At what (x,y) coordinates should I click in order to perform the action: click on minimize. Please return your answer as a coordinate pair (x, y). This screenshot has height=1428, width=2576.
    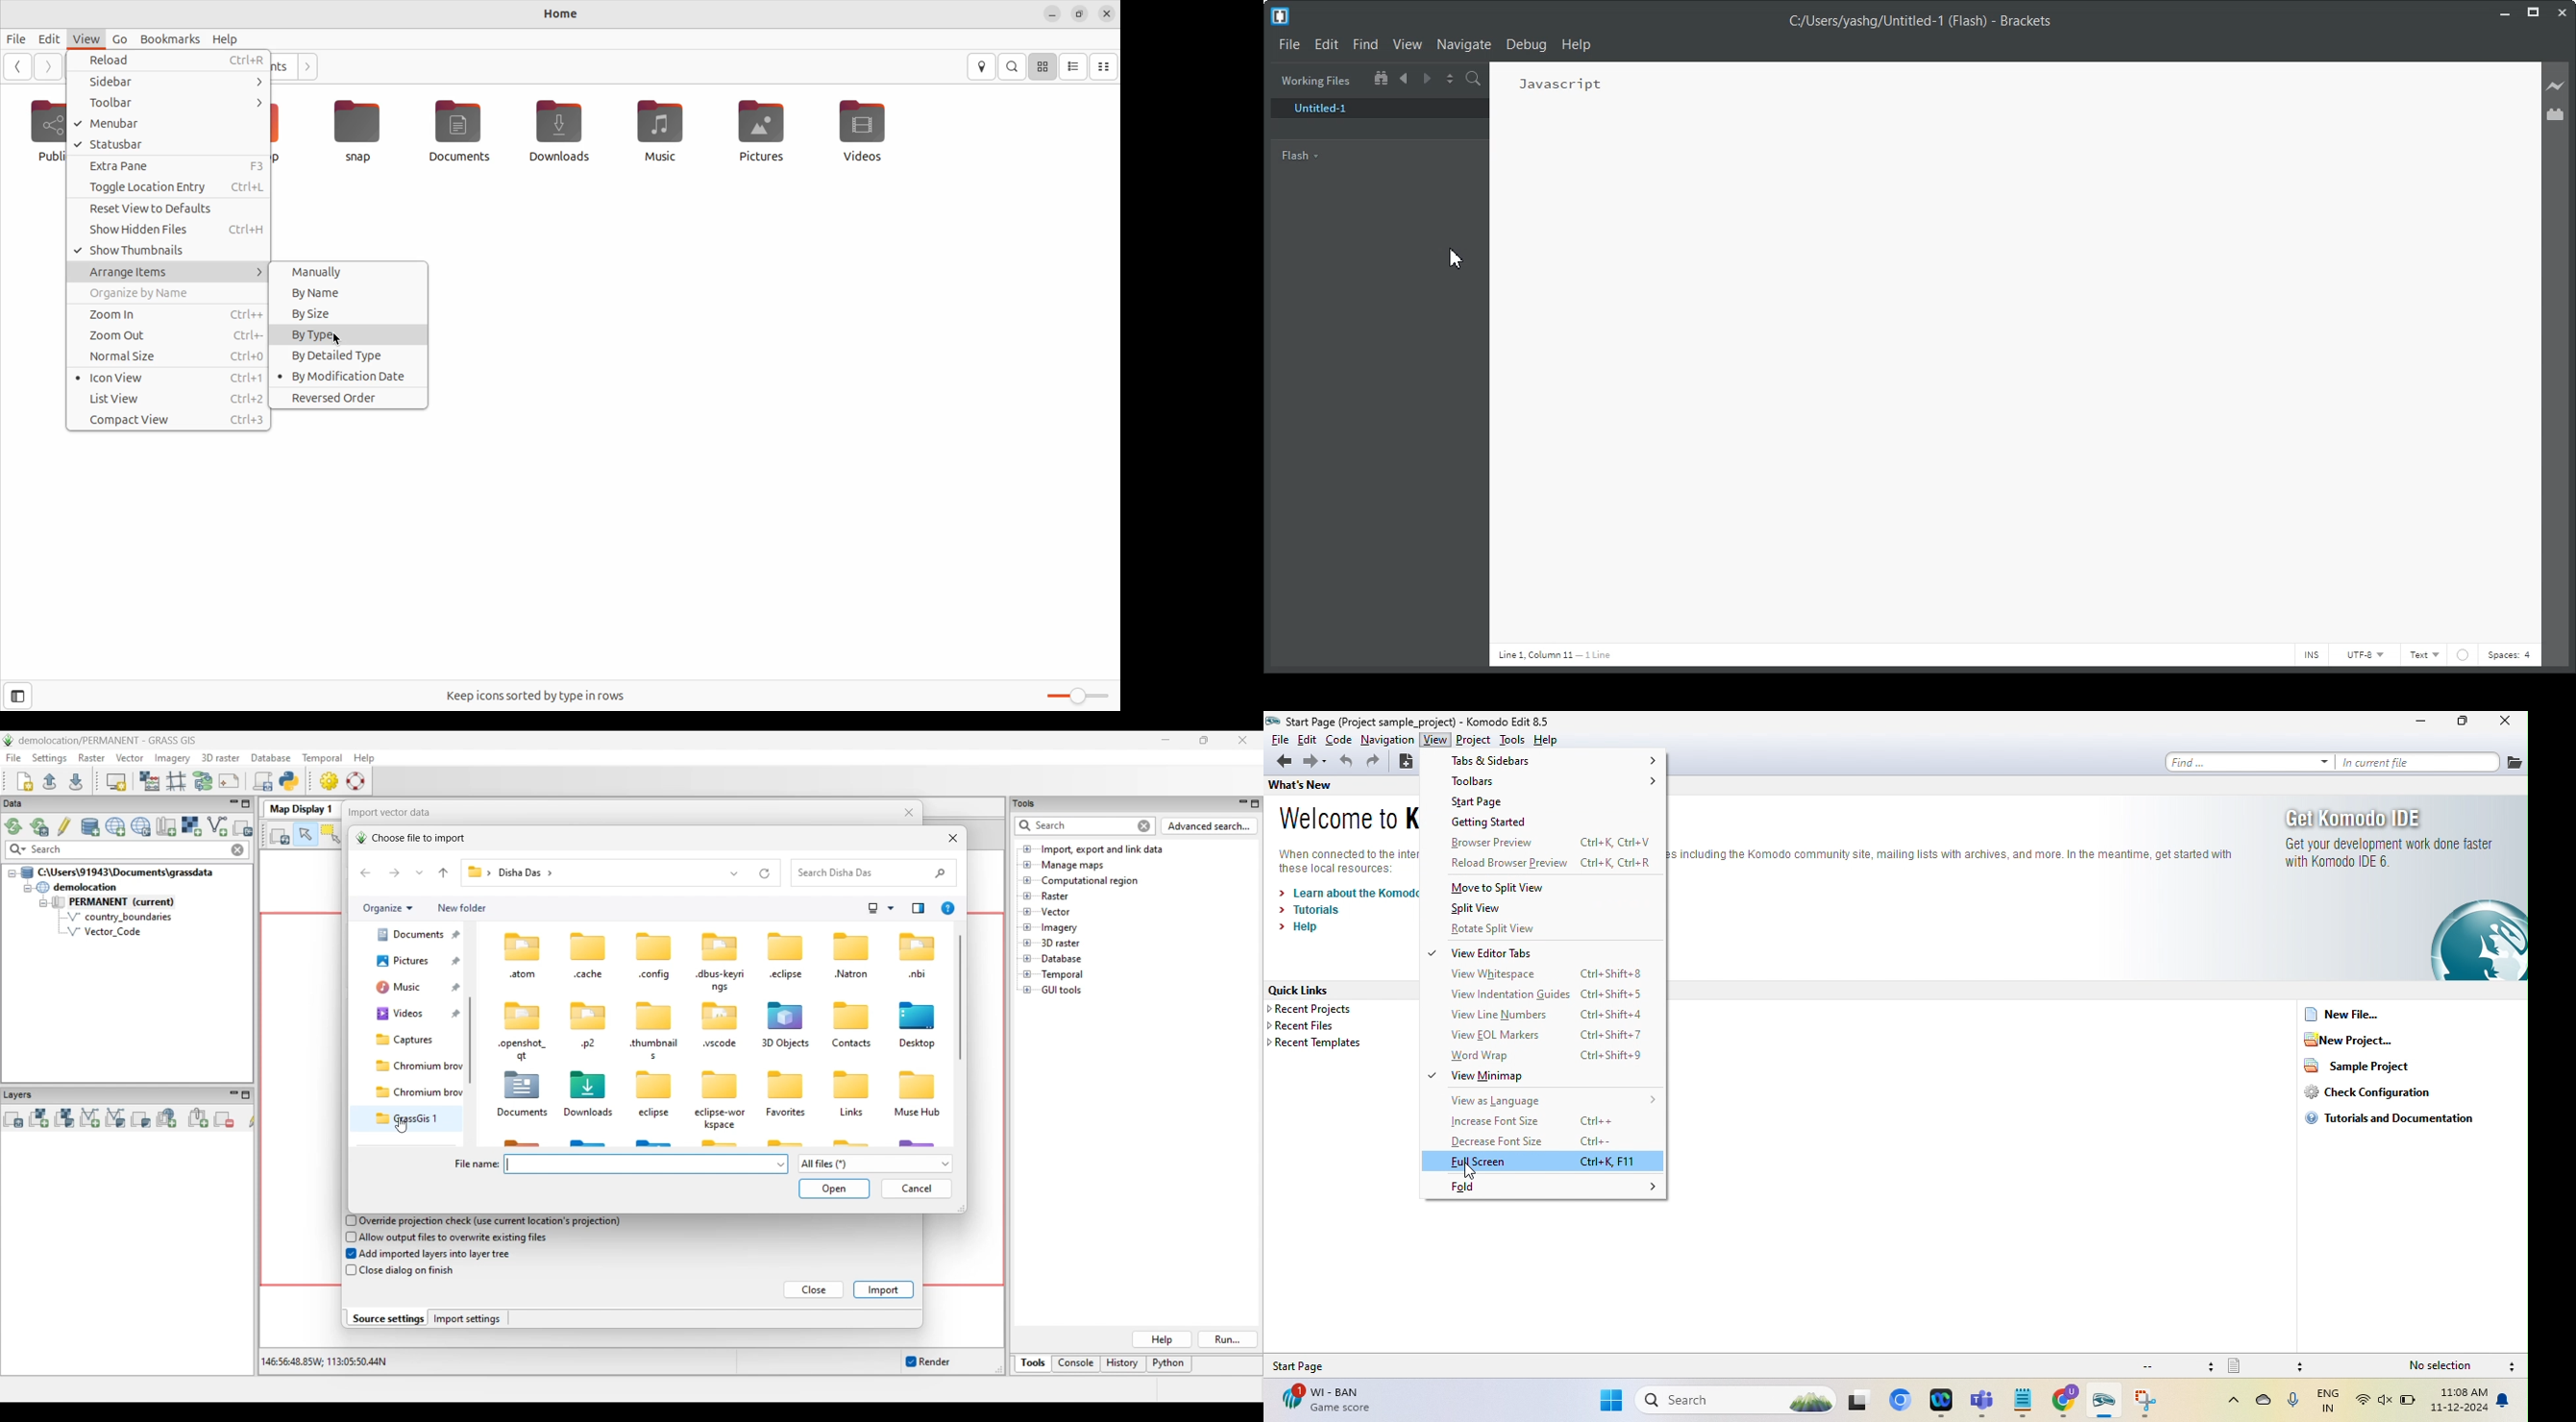
    Looking at the image, I should click on (2423, 722).